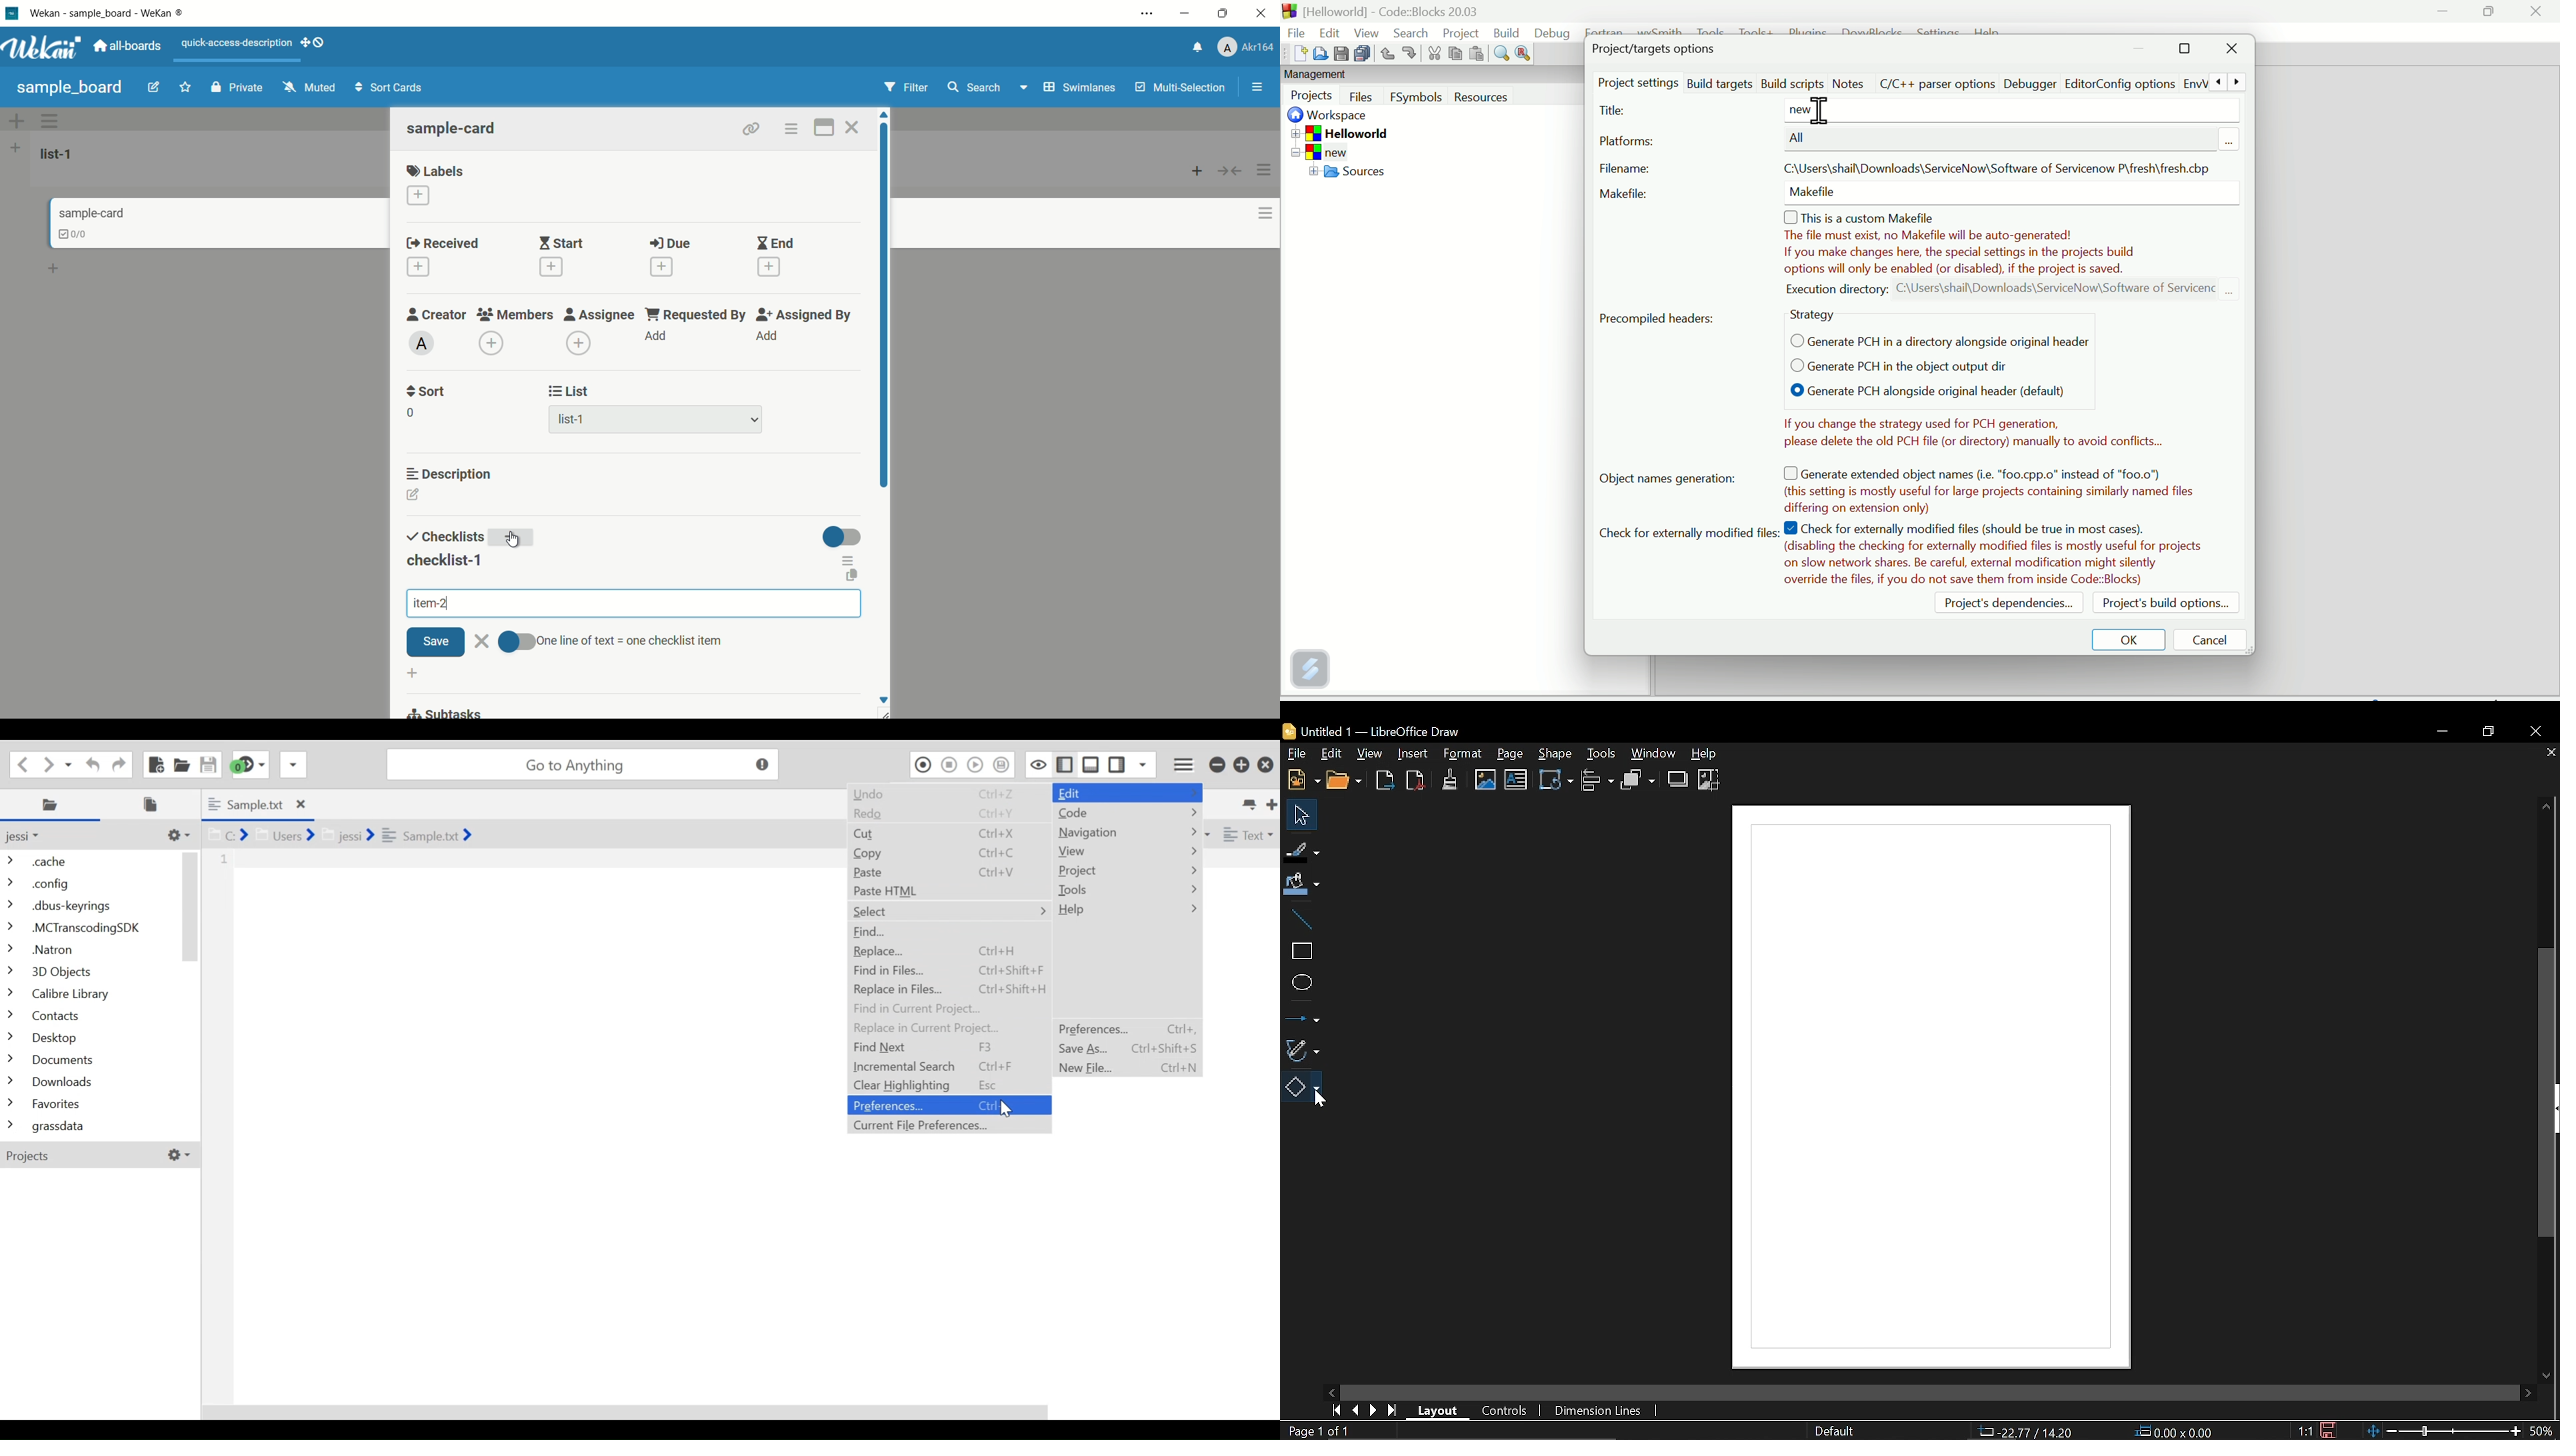 This screenshot has height=1456, width=2576. What do you see at coordinates (237, 43) in the screenshot?
I see `quick-access-description` at bounding box center [237, 43].